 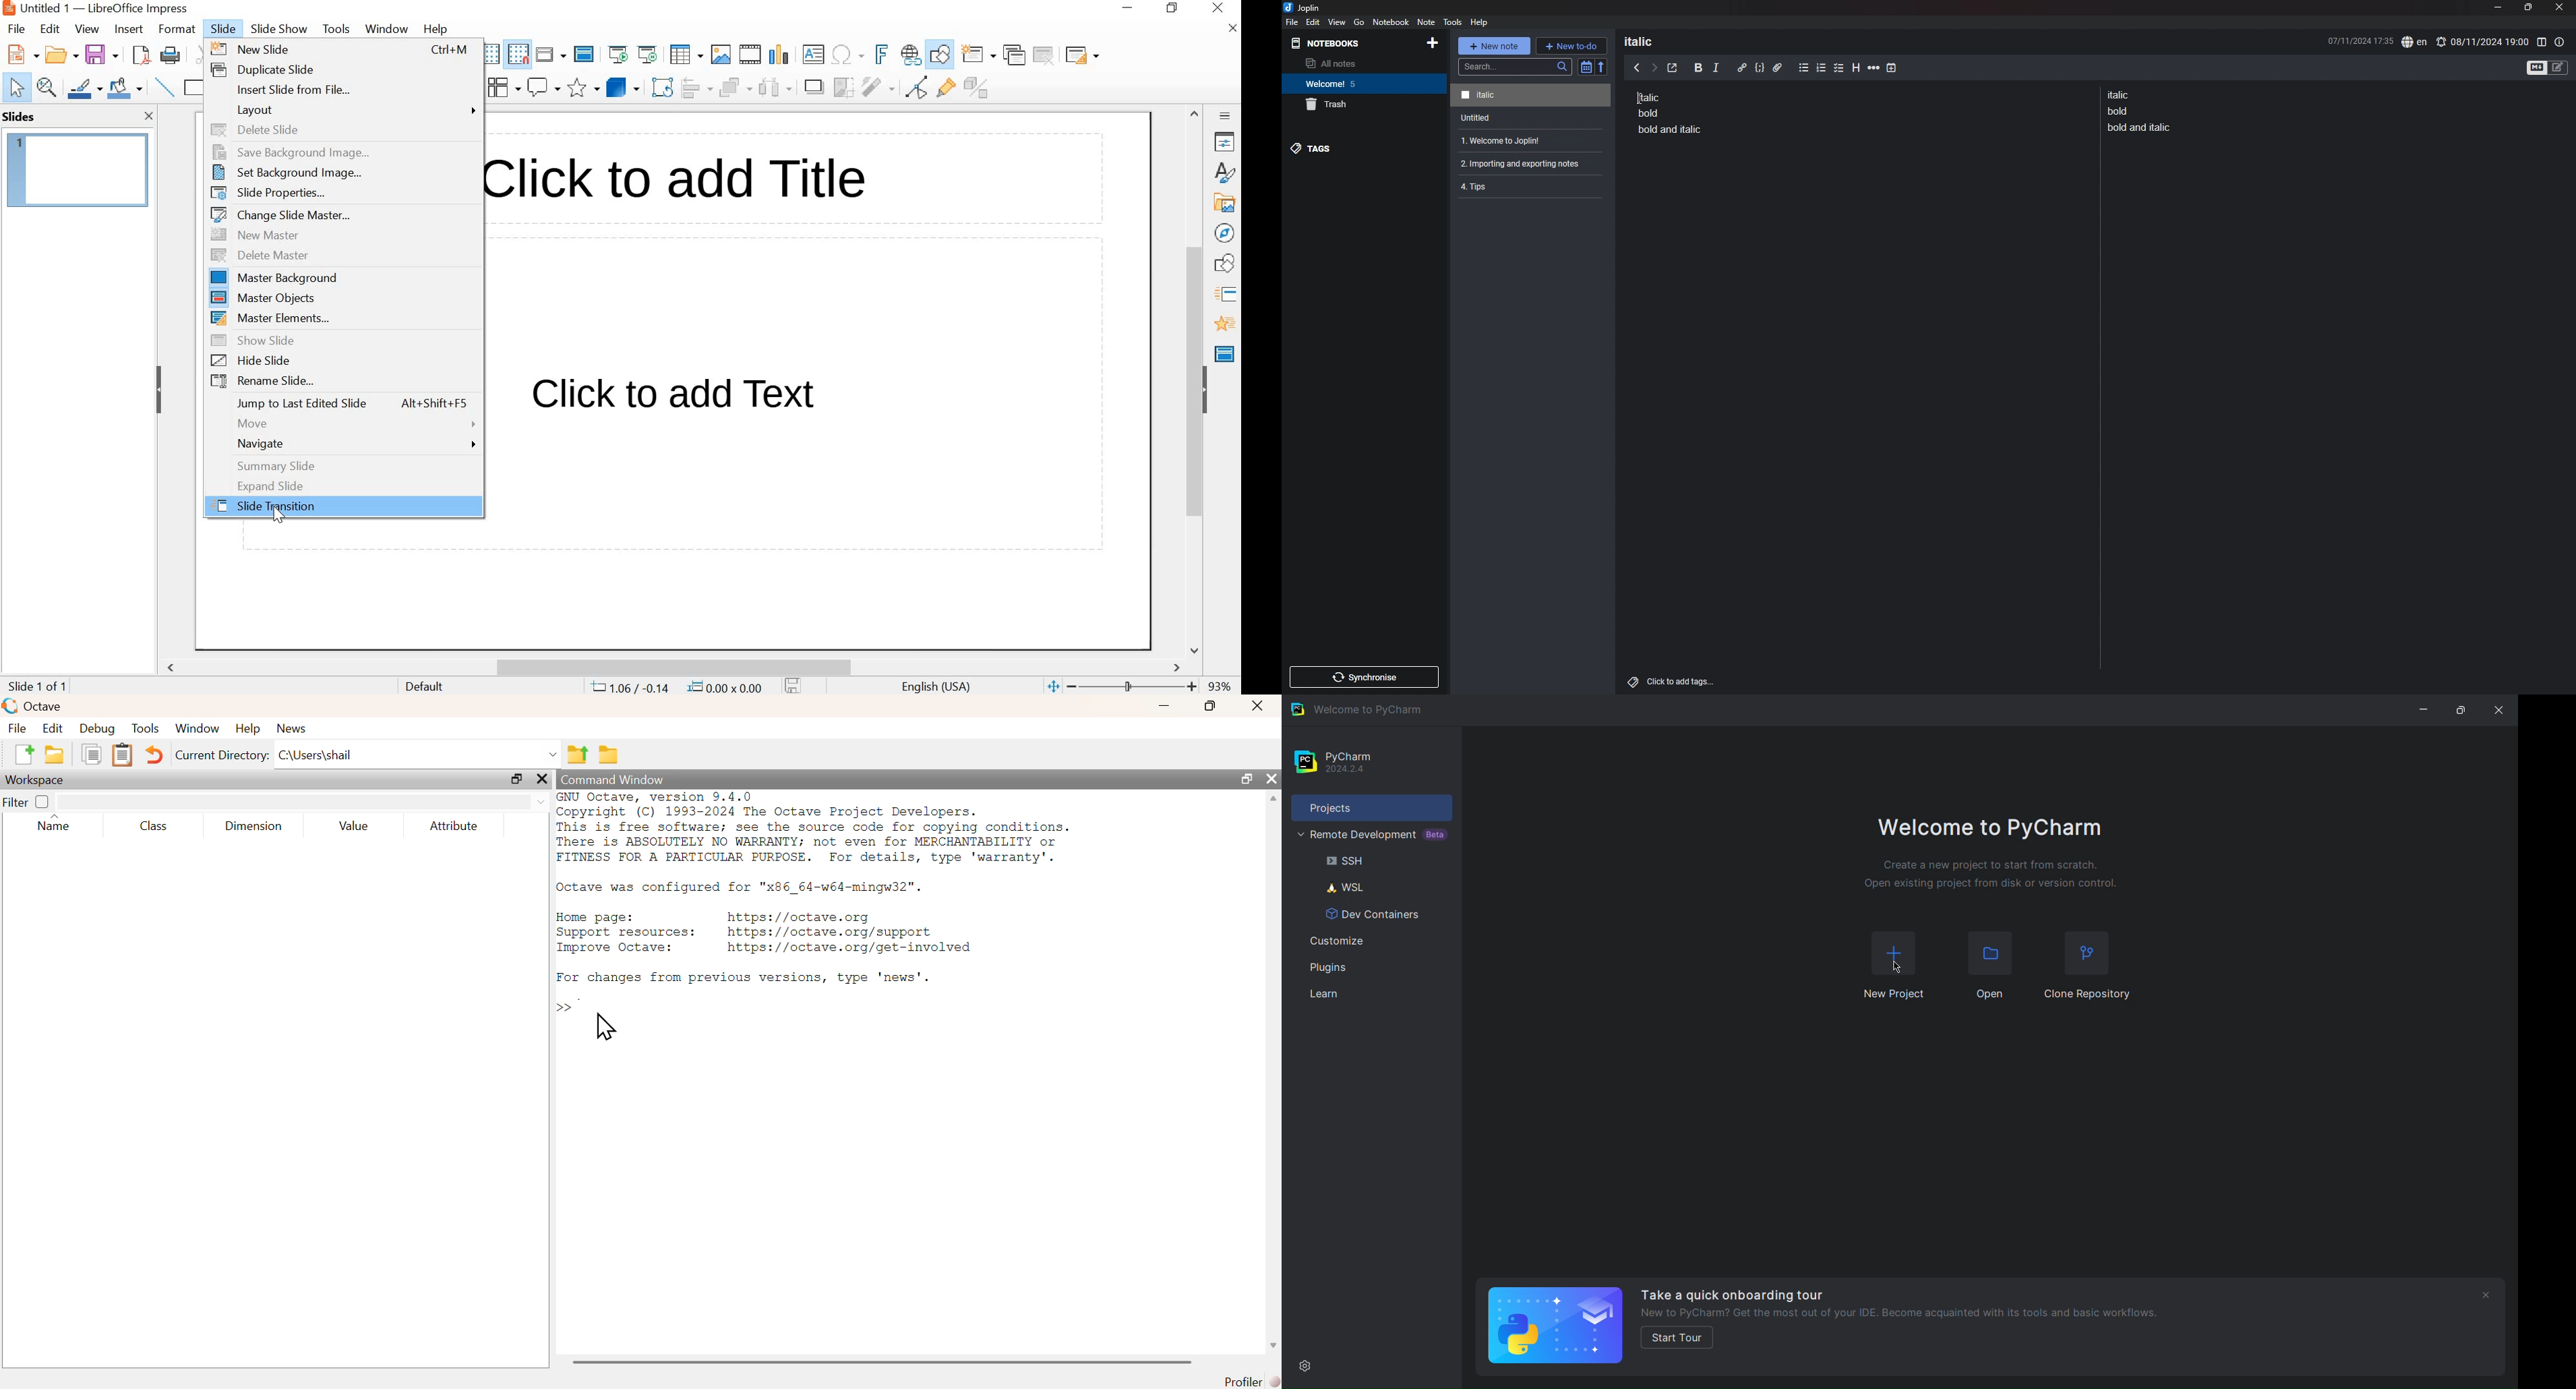 What do you see at coordinates (146, 729) in the screenshot?
I see `tools` at bounding box center [146, 729].